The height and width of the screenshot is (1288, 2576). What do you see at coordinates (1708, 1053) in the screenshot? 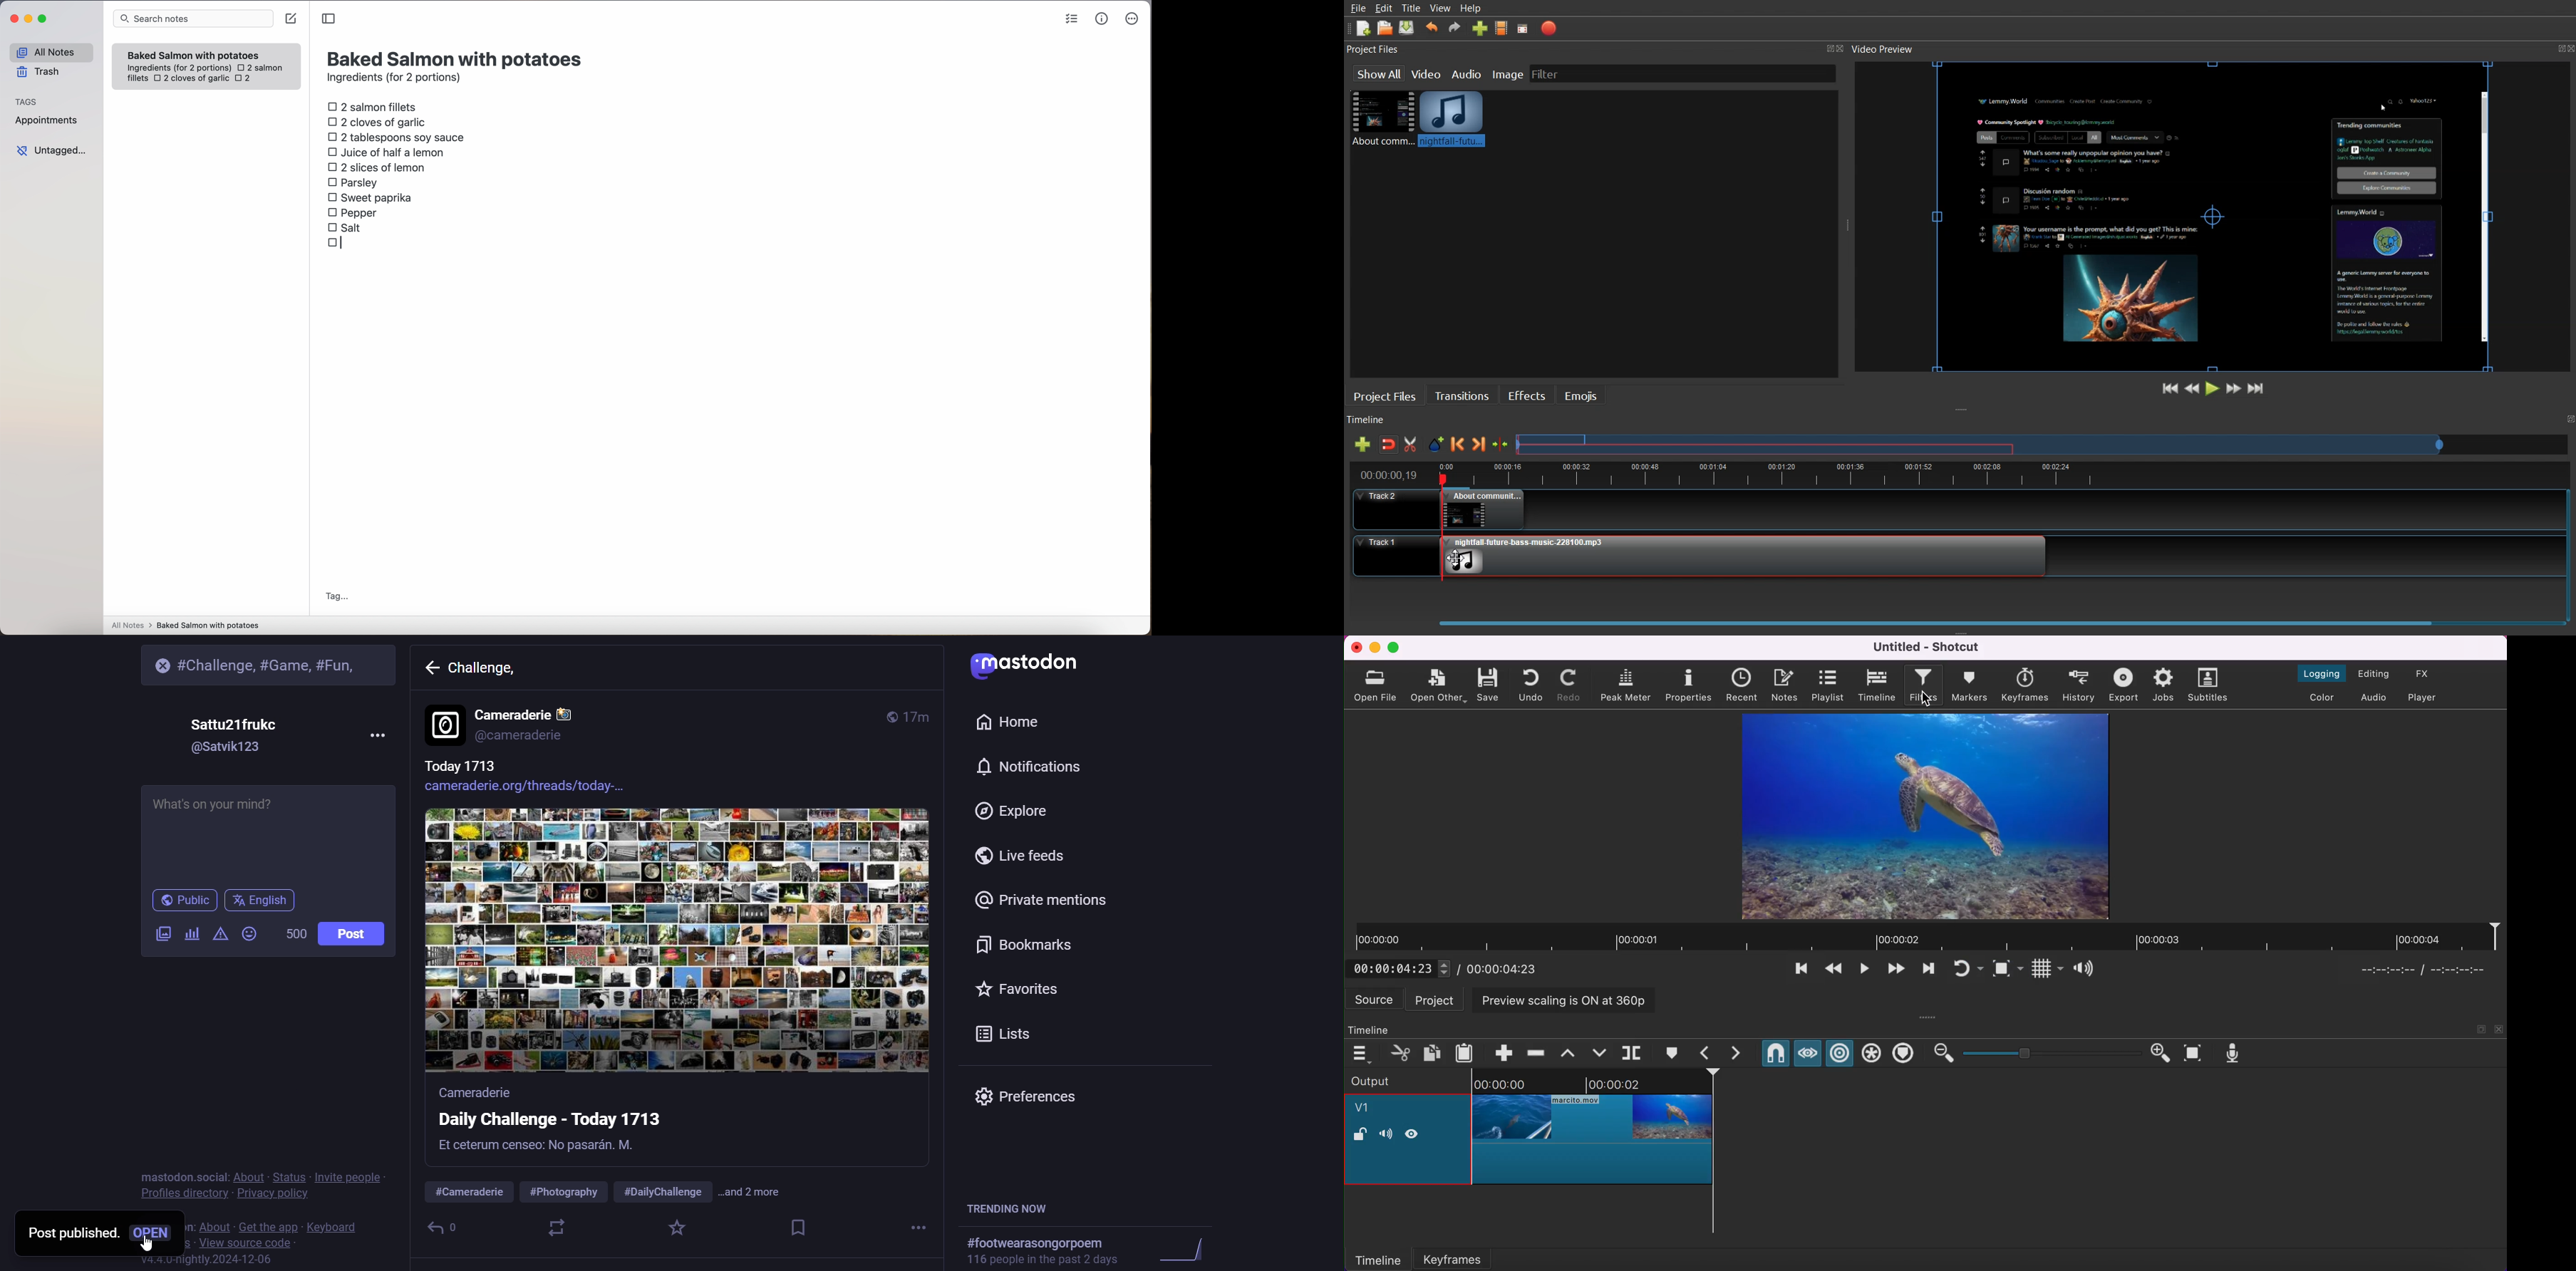
I see `previous marker` at bounding box center [1708, 1053].